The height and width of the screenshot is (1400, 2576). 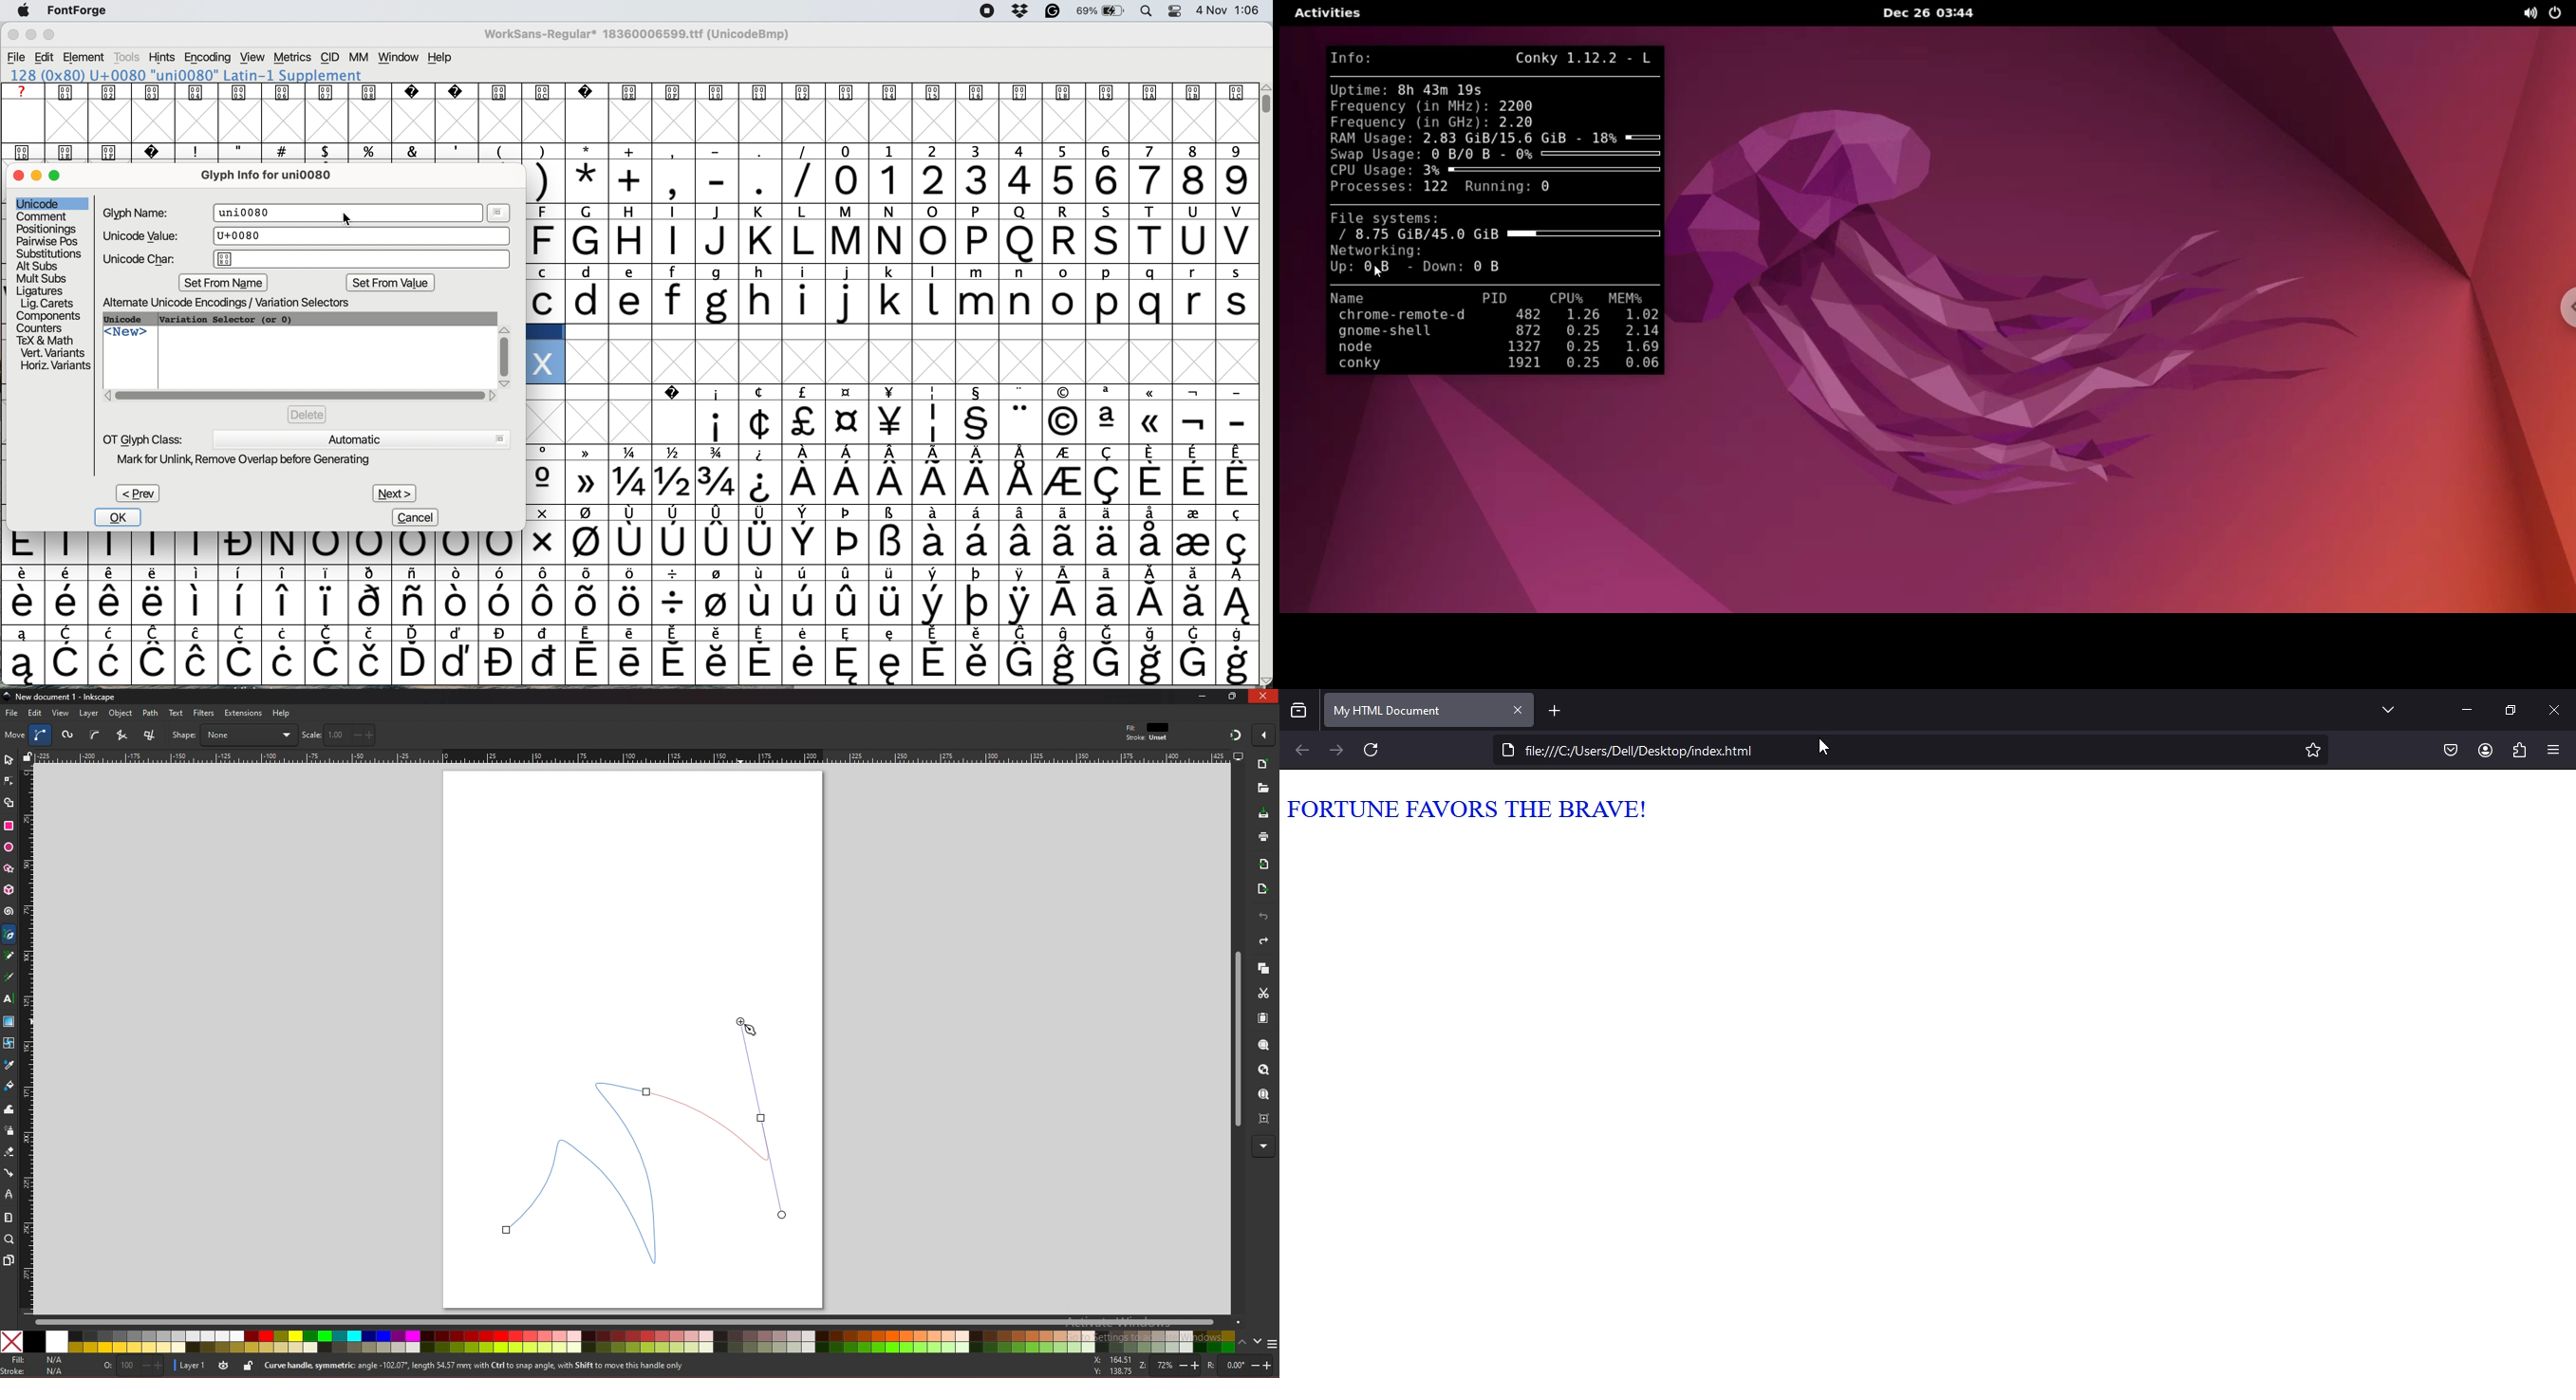 What do you see at coordinates (2487, 752) in the screenshot?
I see `account` at bounding box center [2487, 752].